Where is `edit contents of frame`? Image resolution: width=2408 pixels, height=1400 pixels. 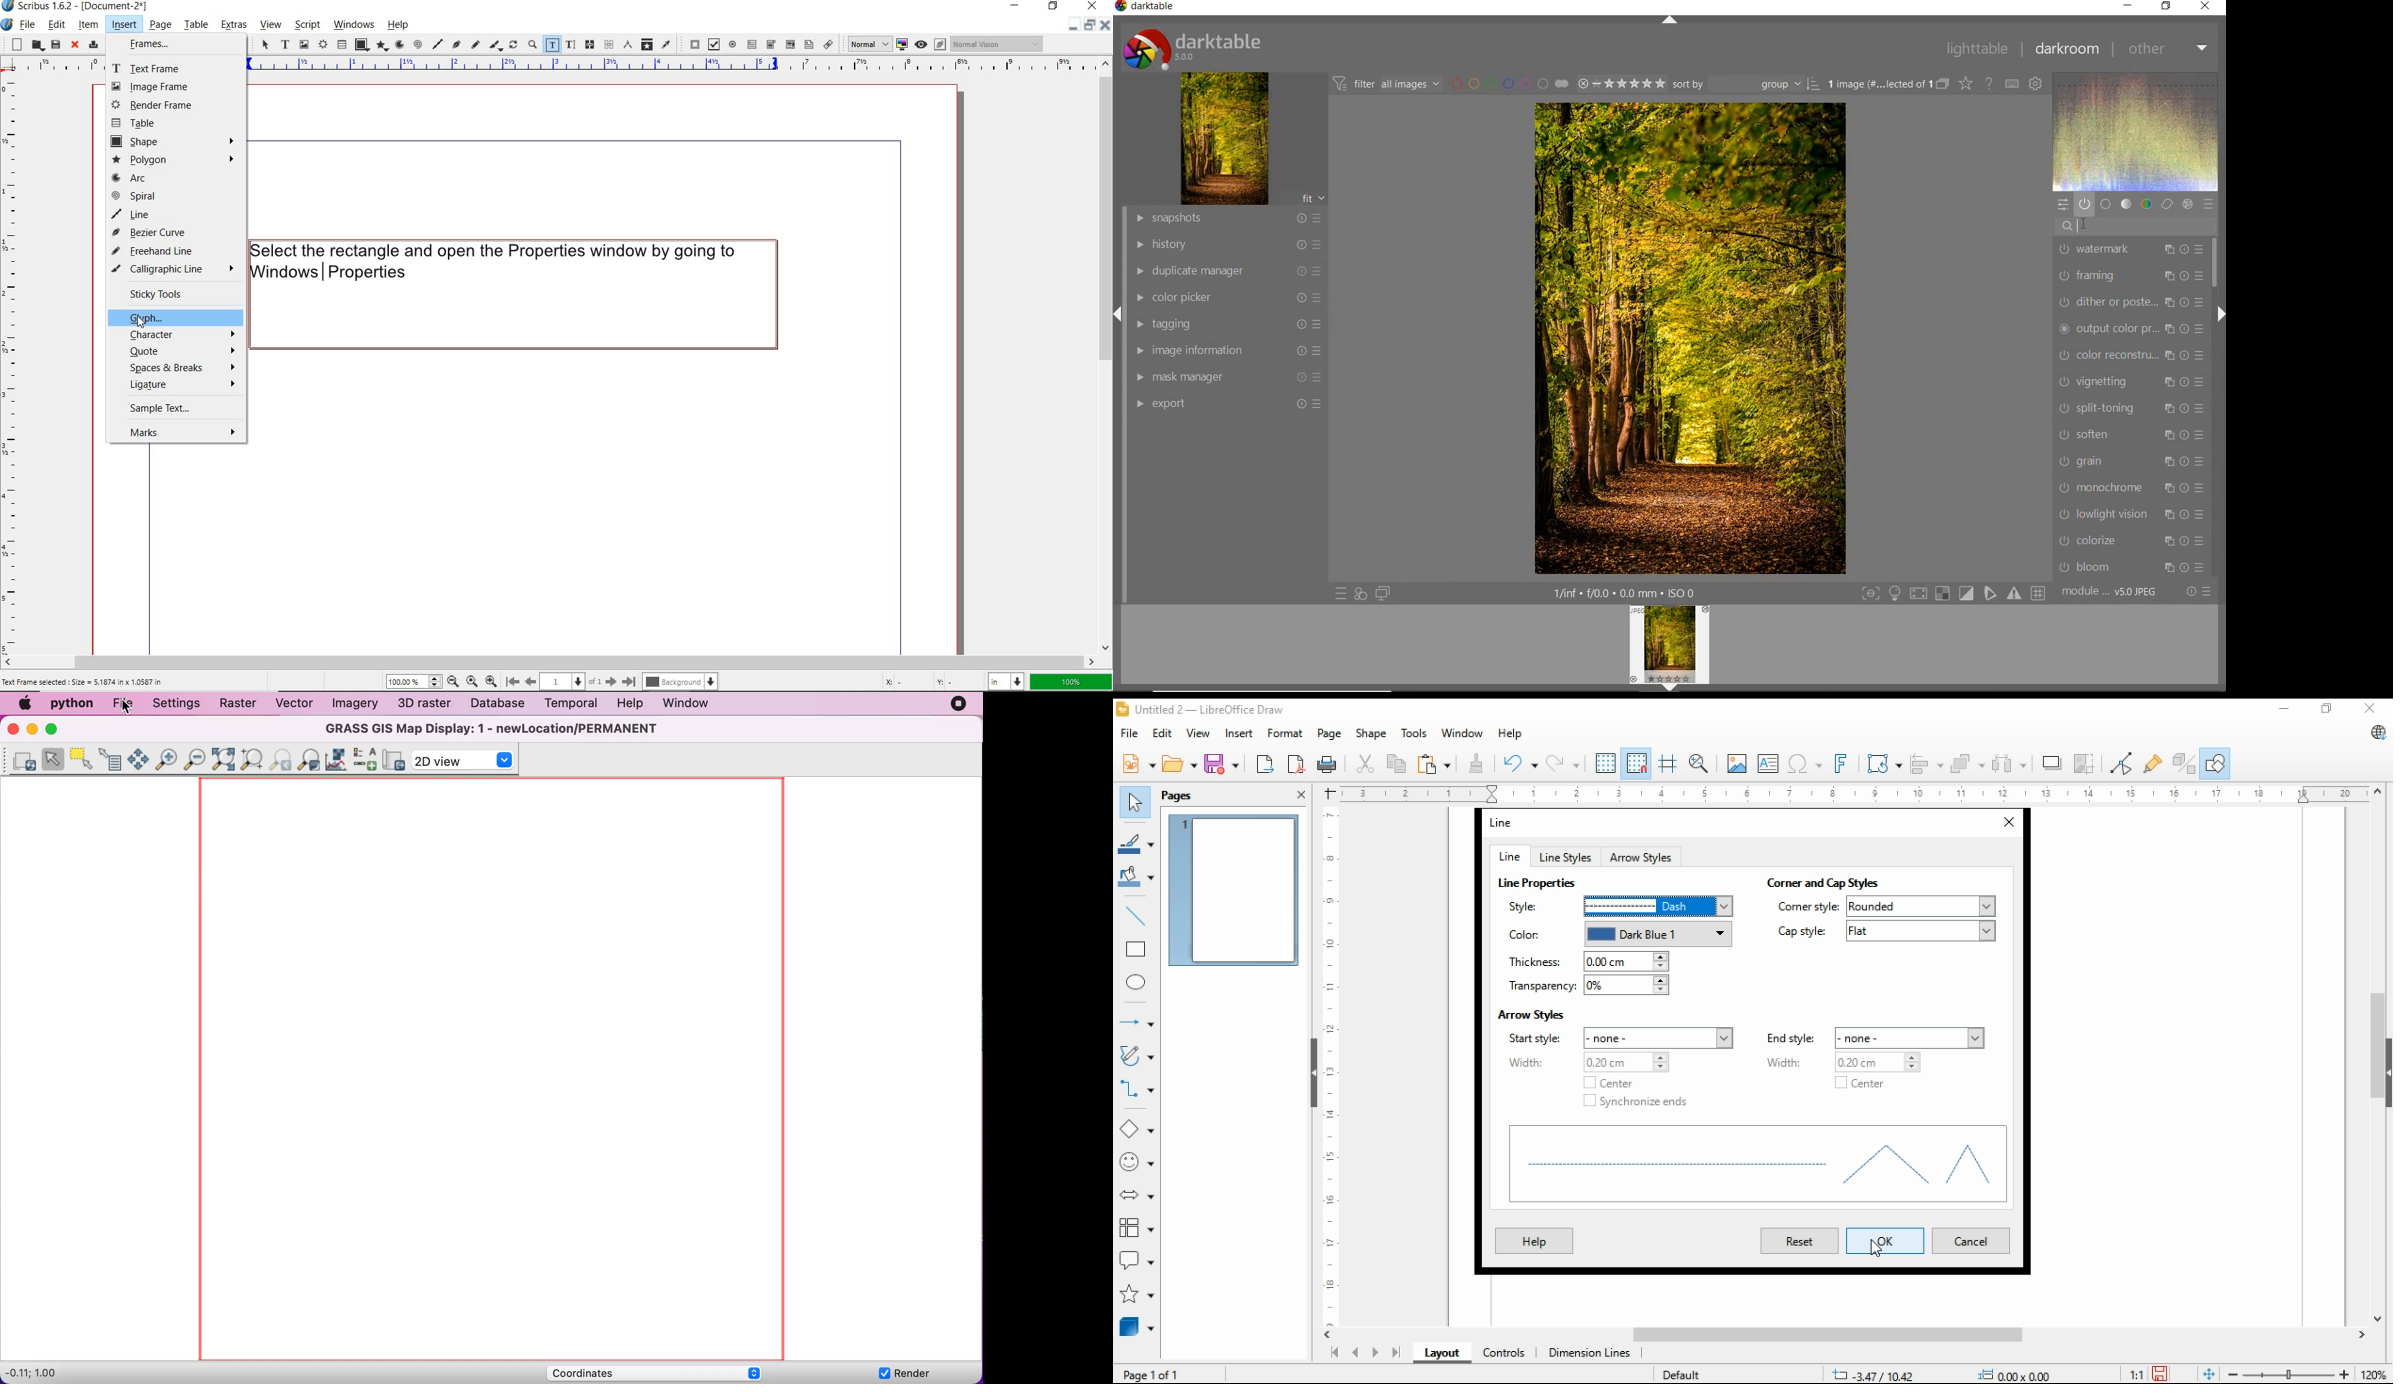 edit contents of frame is located at coordinates (551, 44).